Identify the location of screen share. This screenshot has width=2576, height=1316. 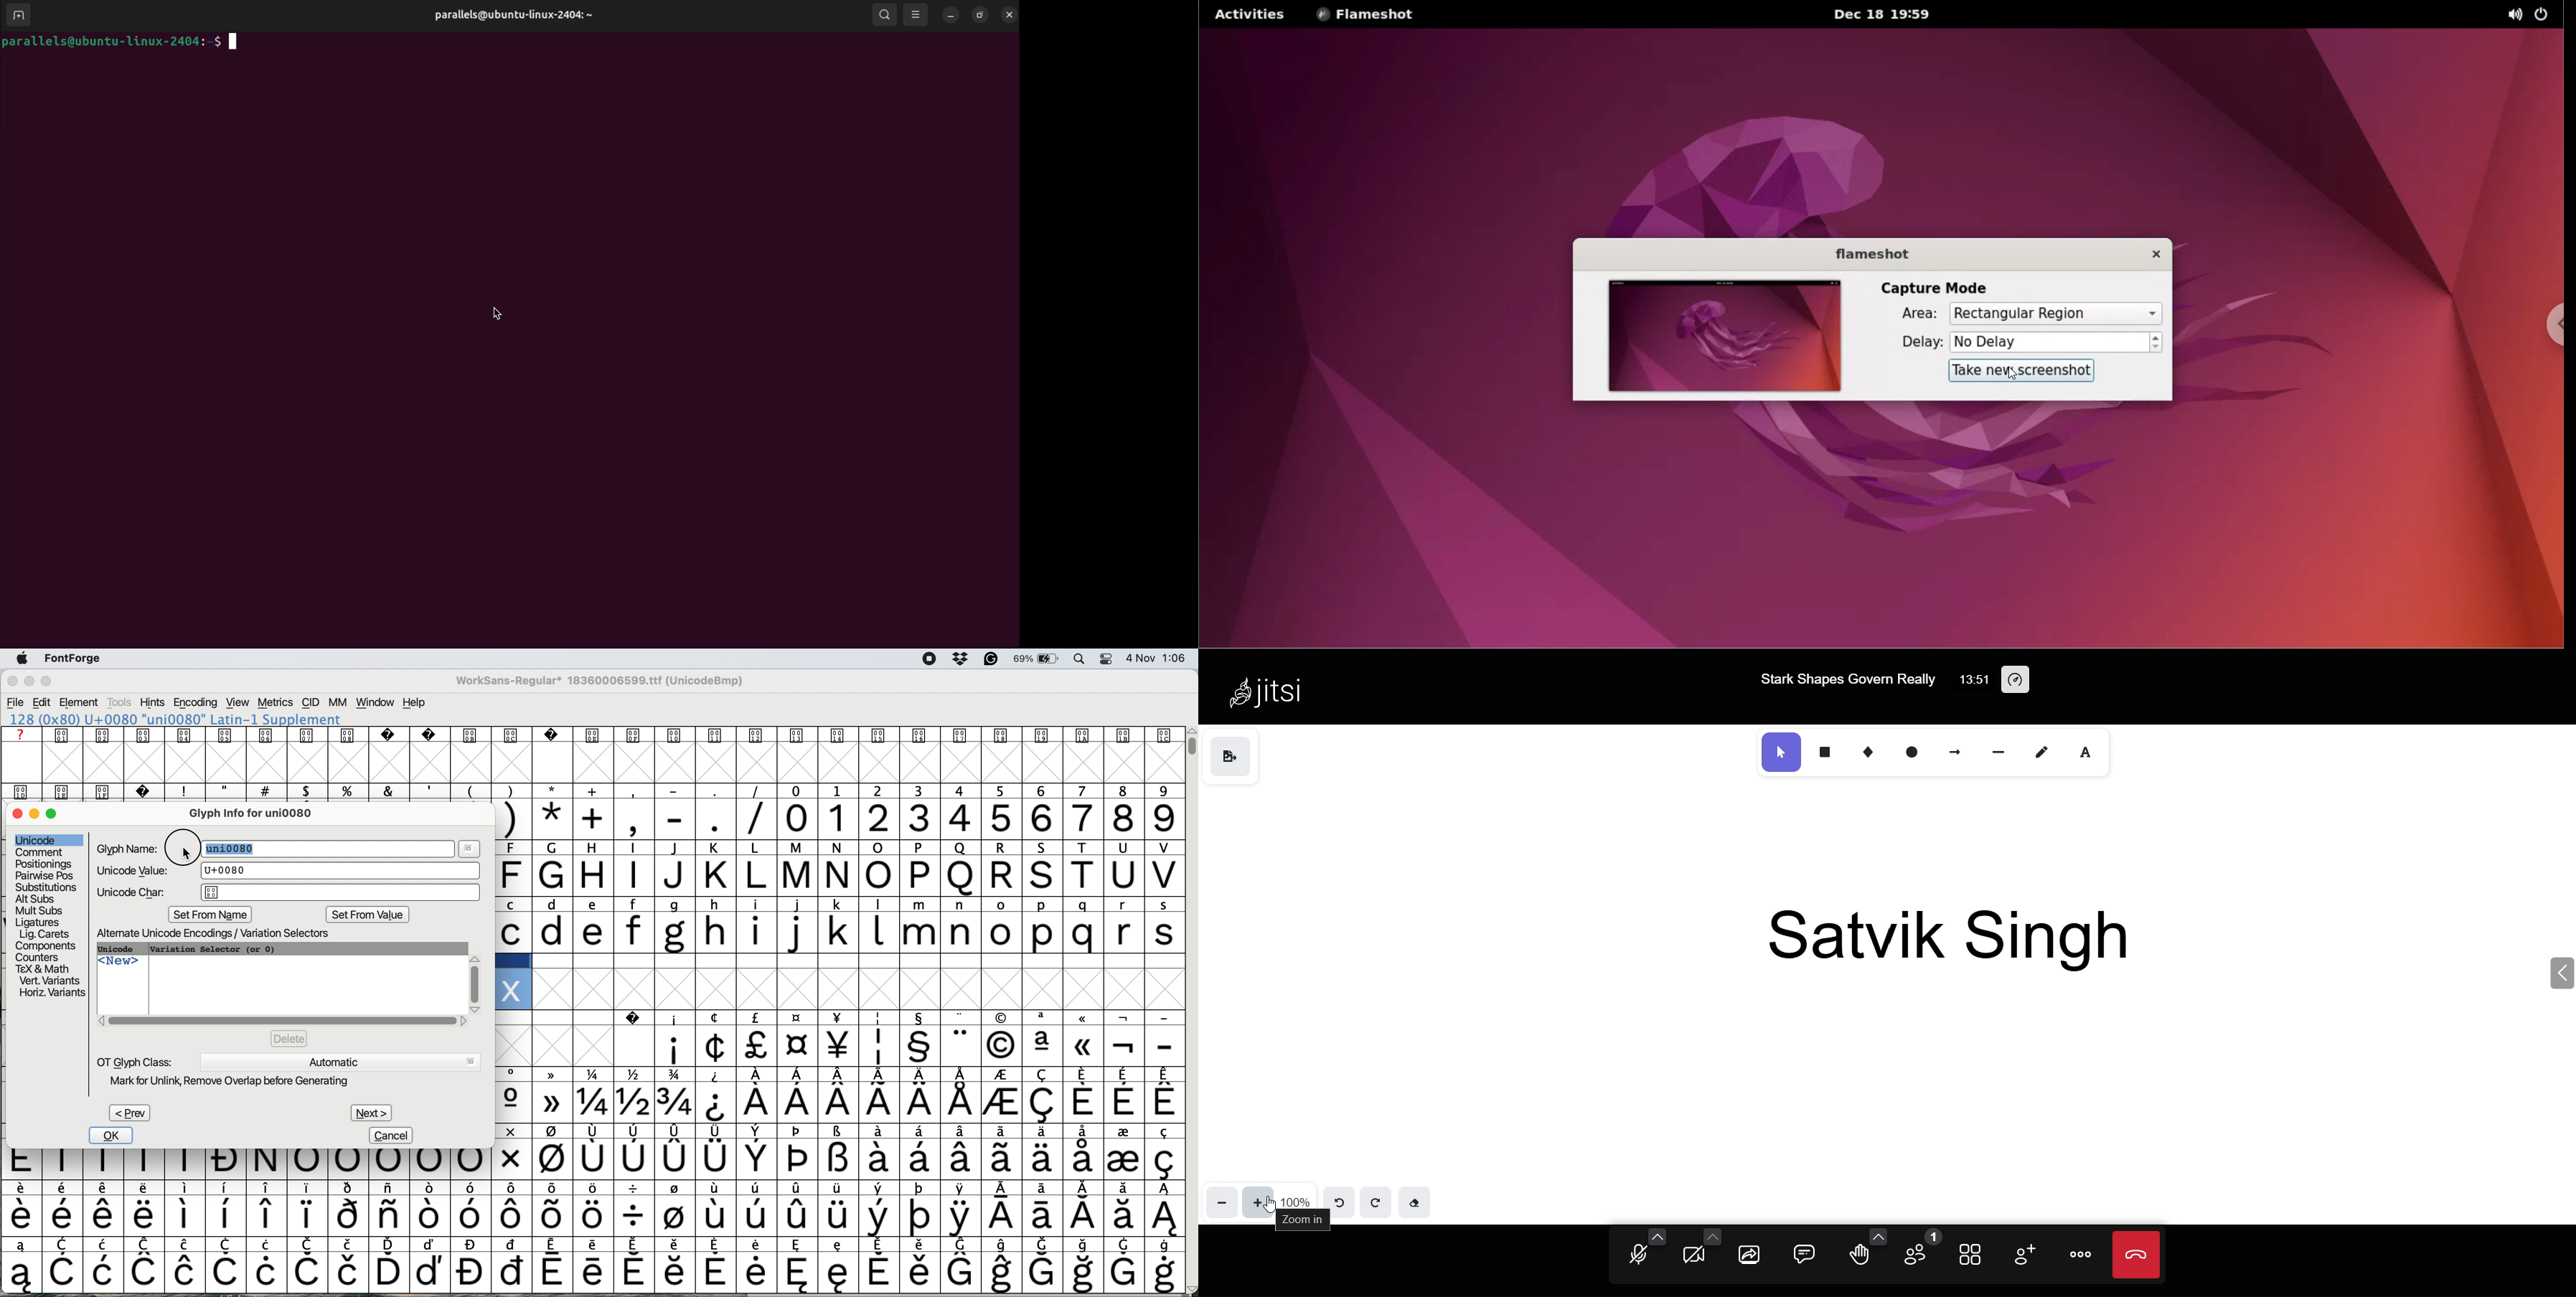
(1749, 1254).